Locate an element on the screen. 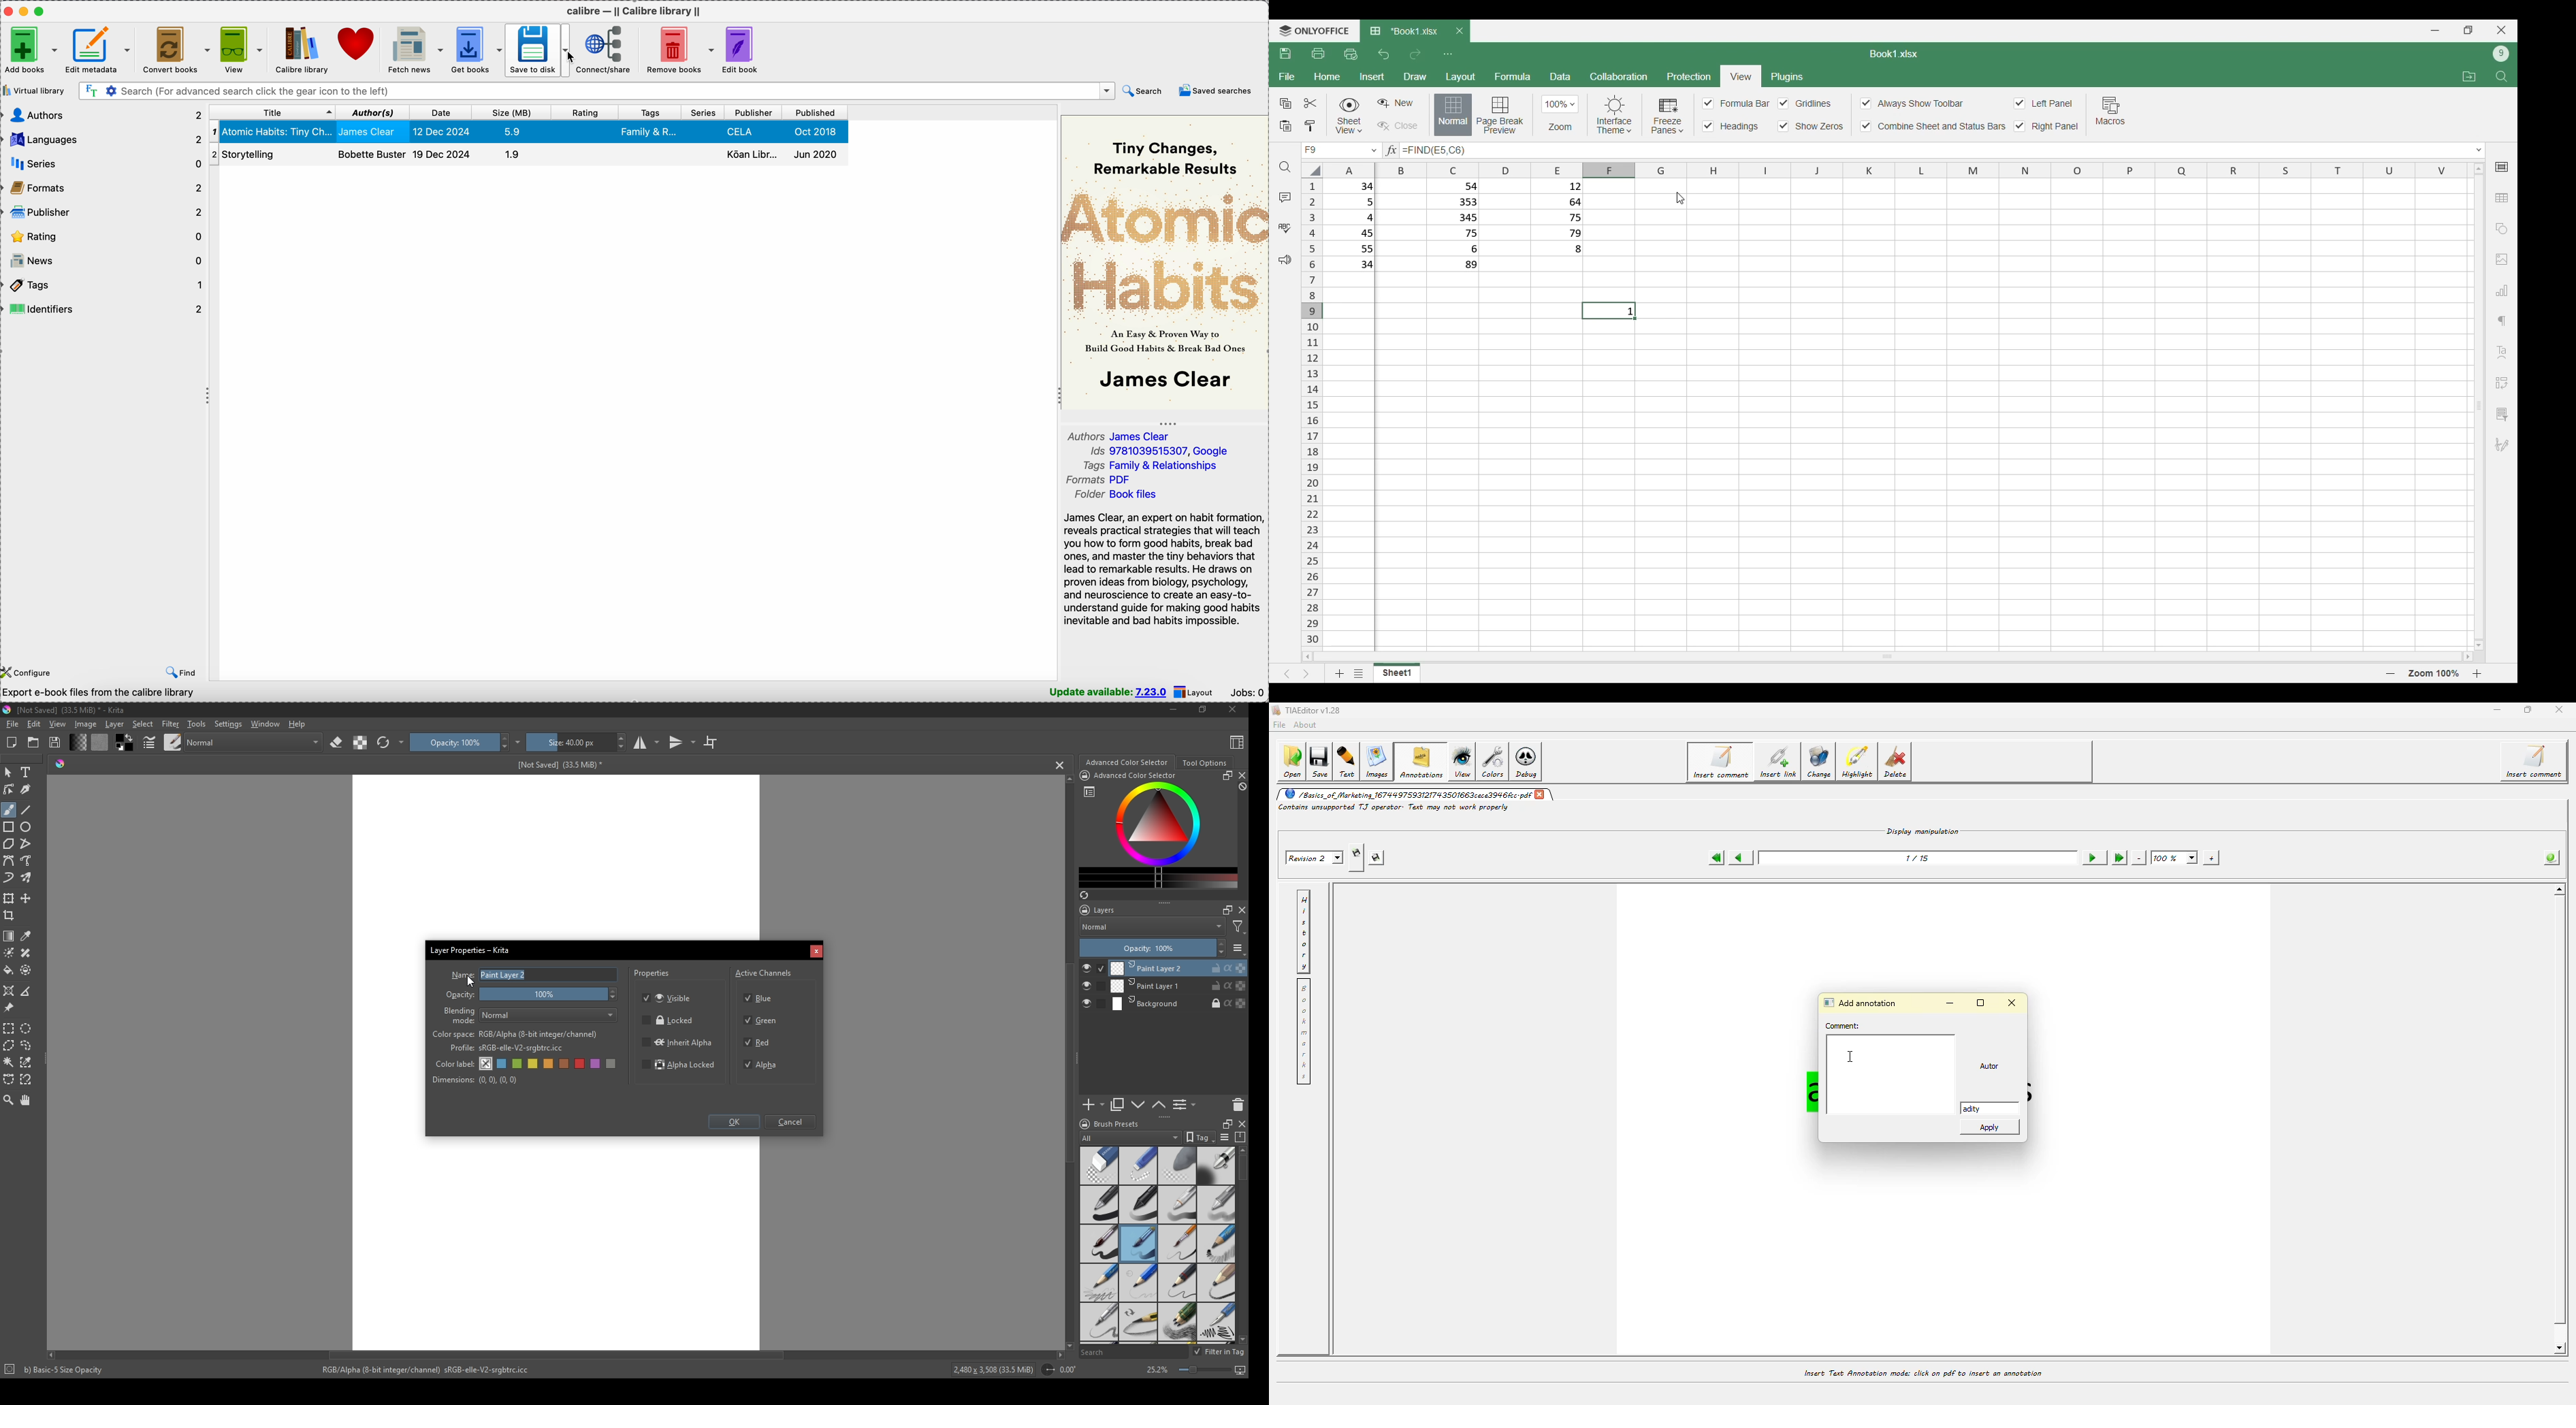 Image resolution: width=2576 pixels, height=1428 pixels. identifiers is located at coordinates (105, 309).